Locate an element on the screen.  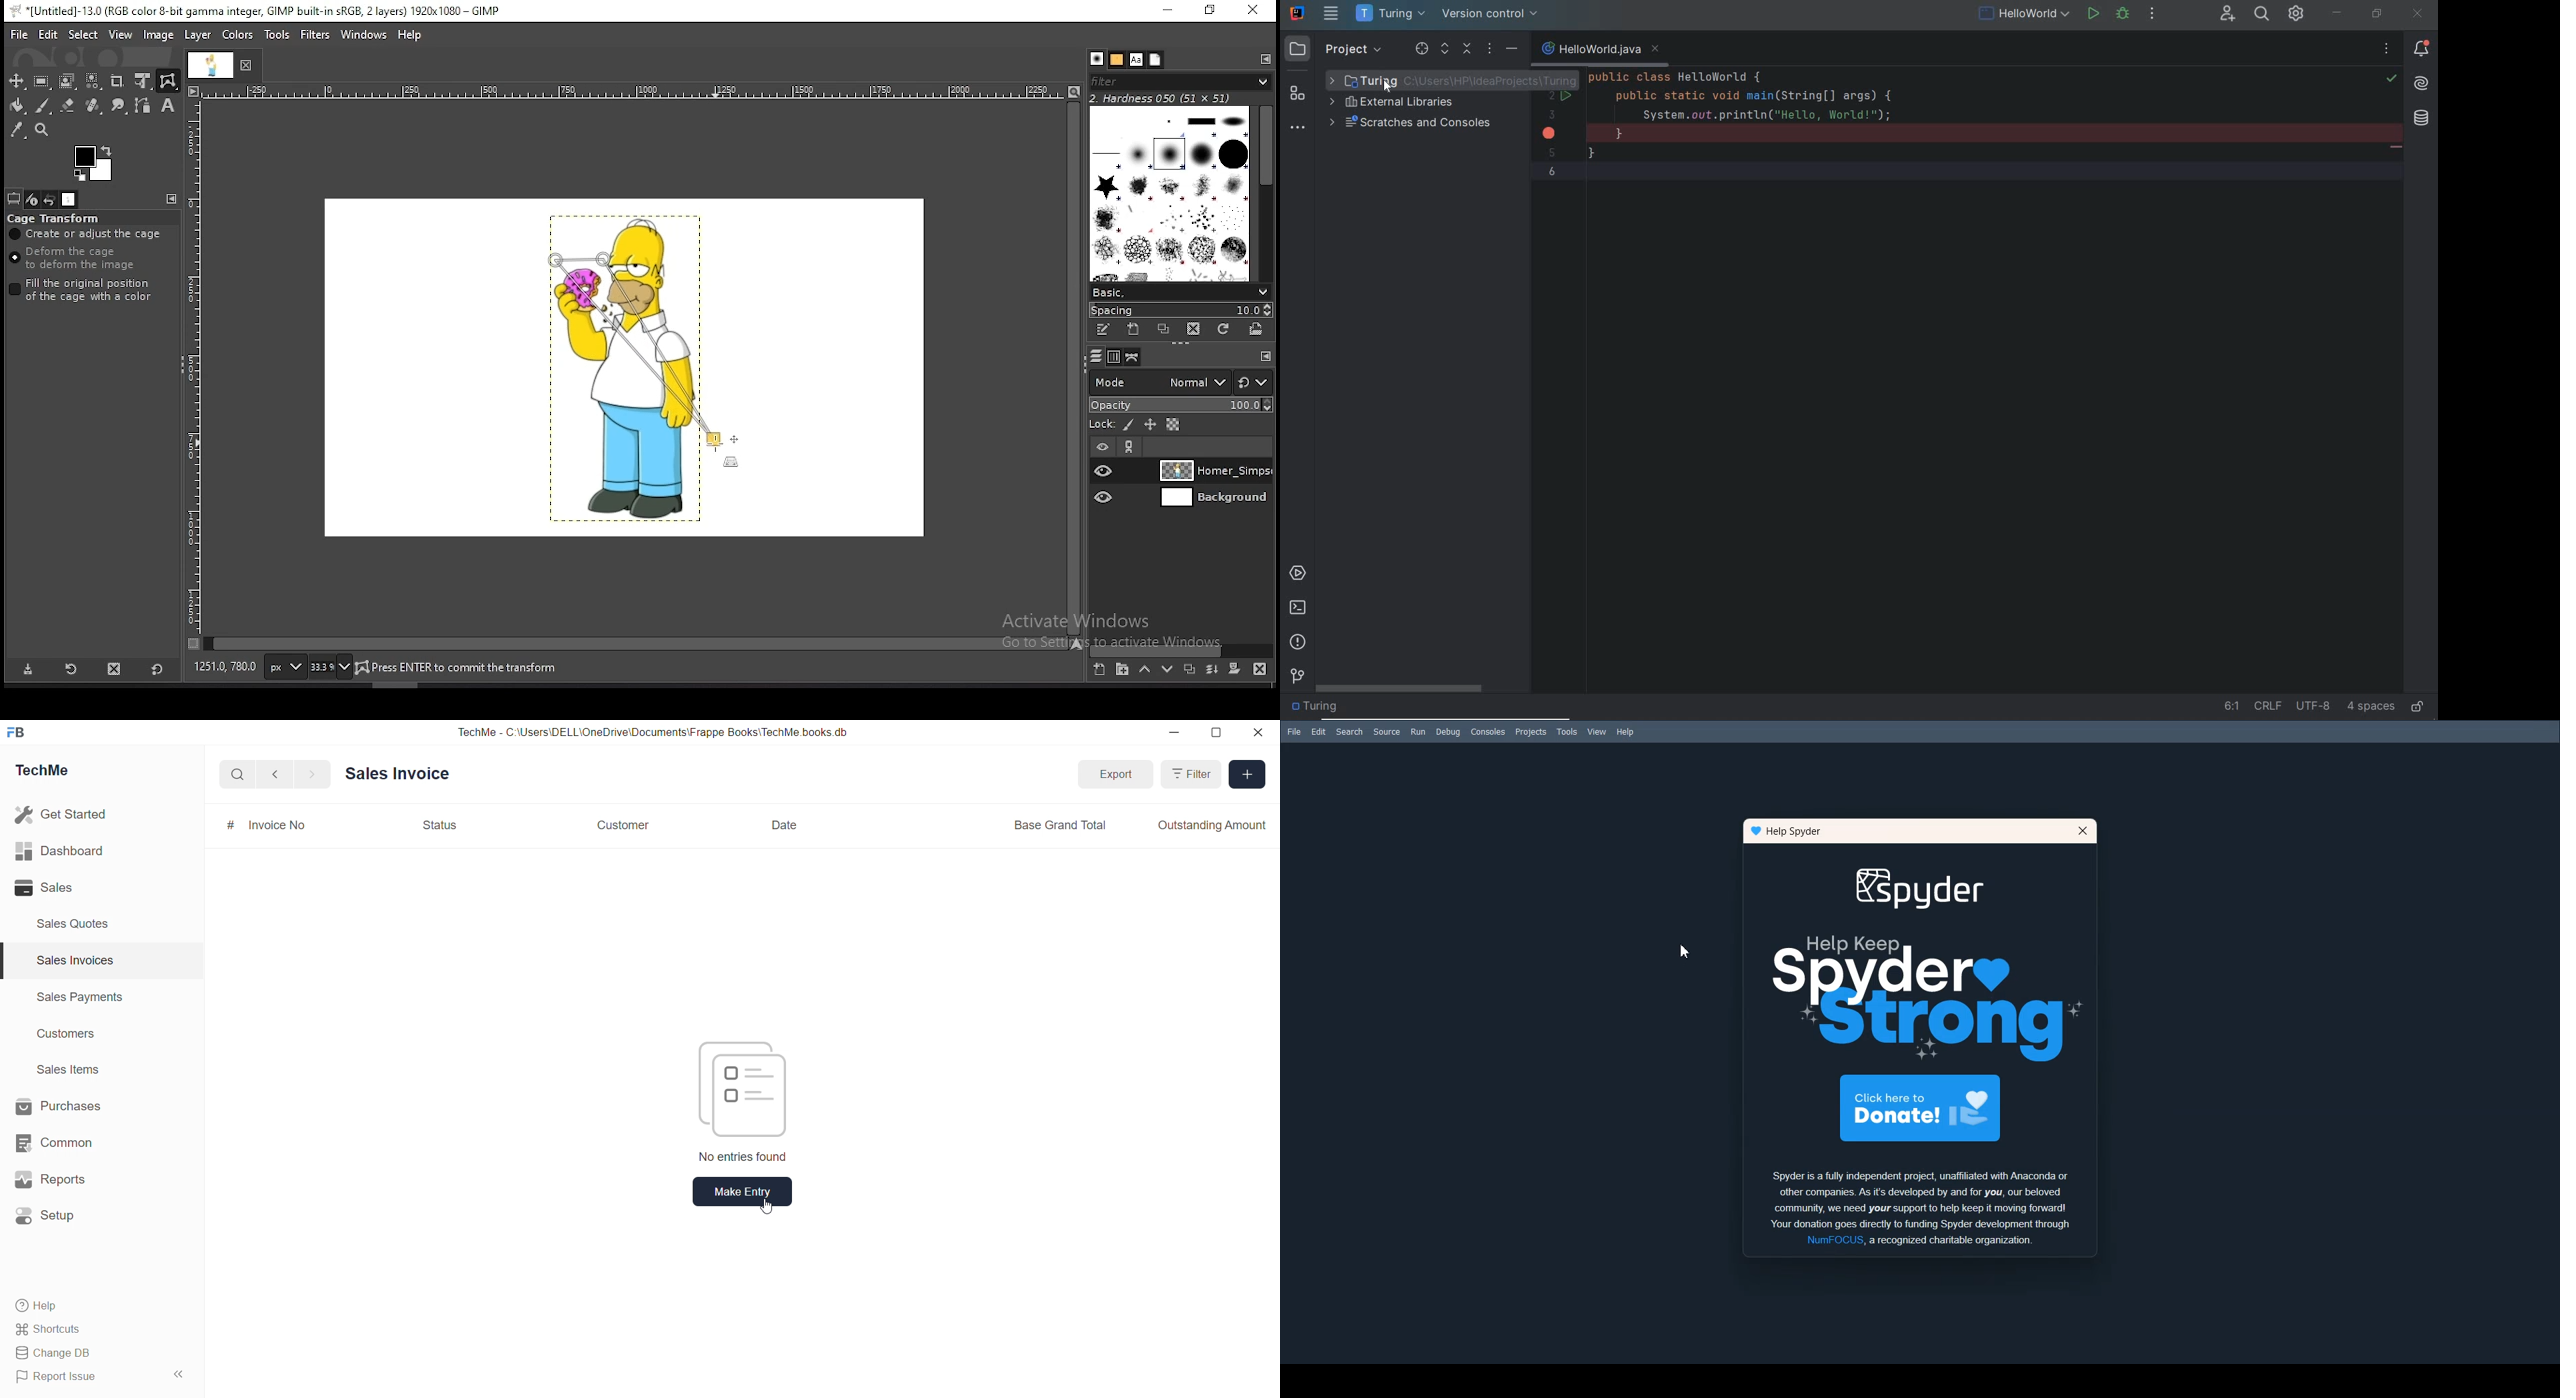
deform the cage to deform the image is located at coordinates (76, 259).